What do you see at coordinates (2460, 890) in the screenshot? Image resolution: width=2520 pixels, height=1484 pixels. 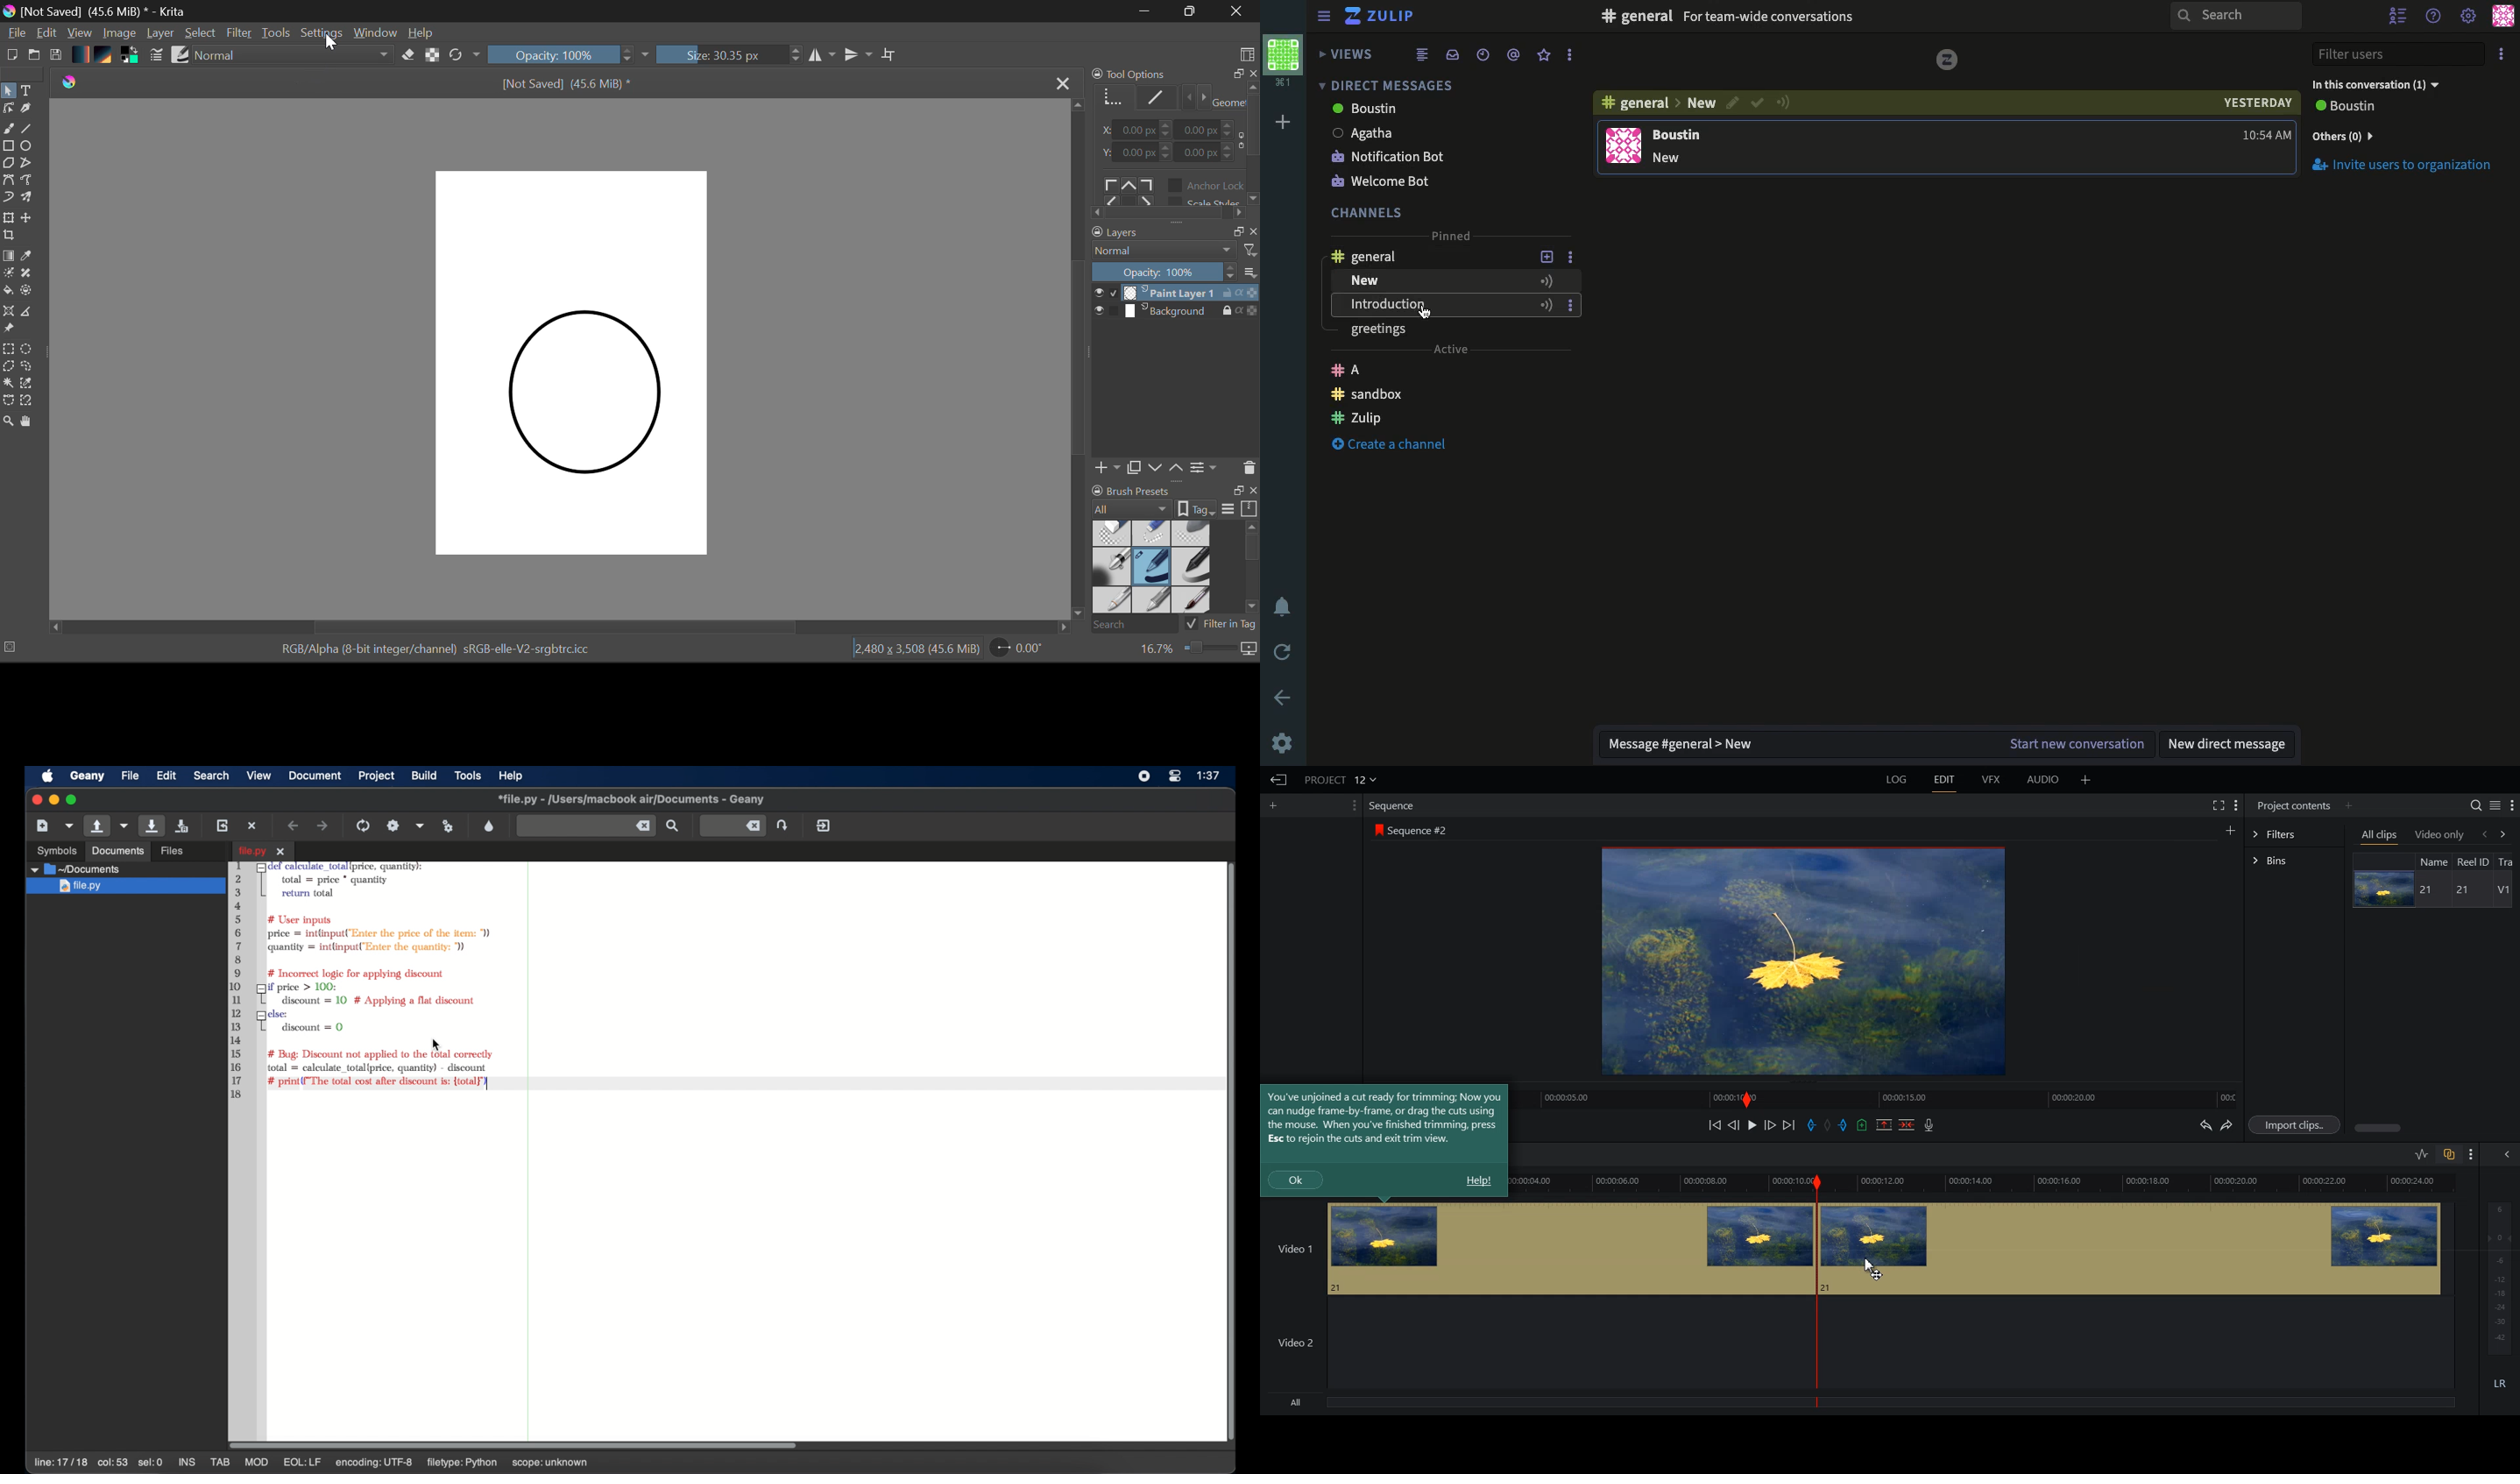 I see `21` at bounding box center [2460, 890].